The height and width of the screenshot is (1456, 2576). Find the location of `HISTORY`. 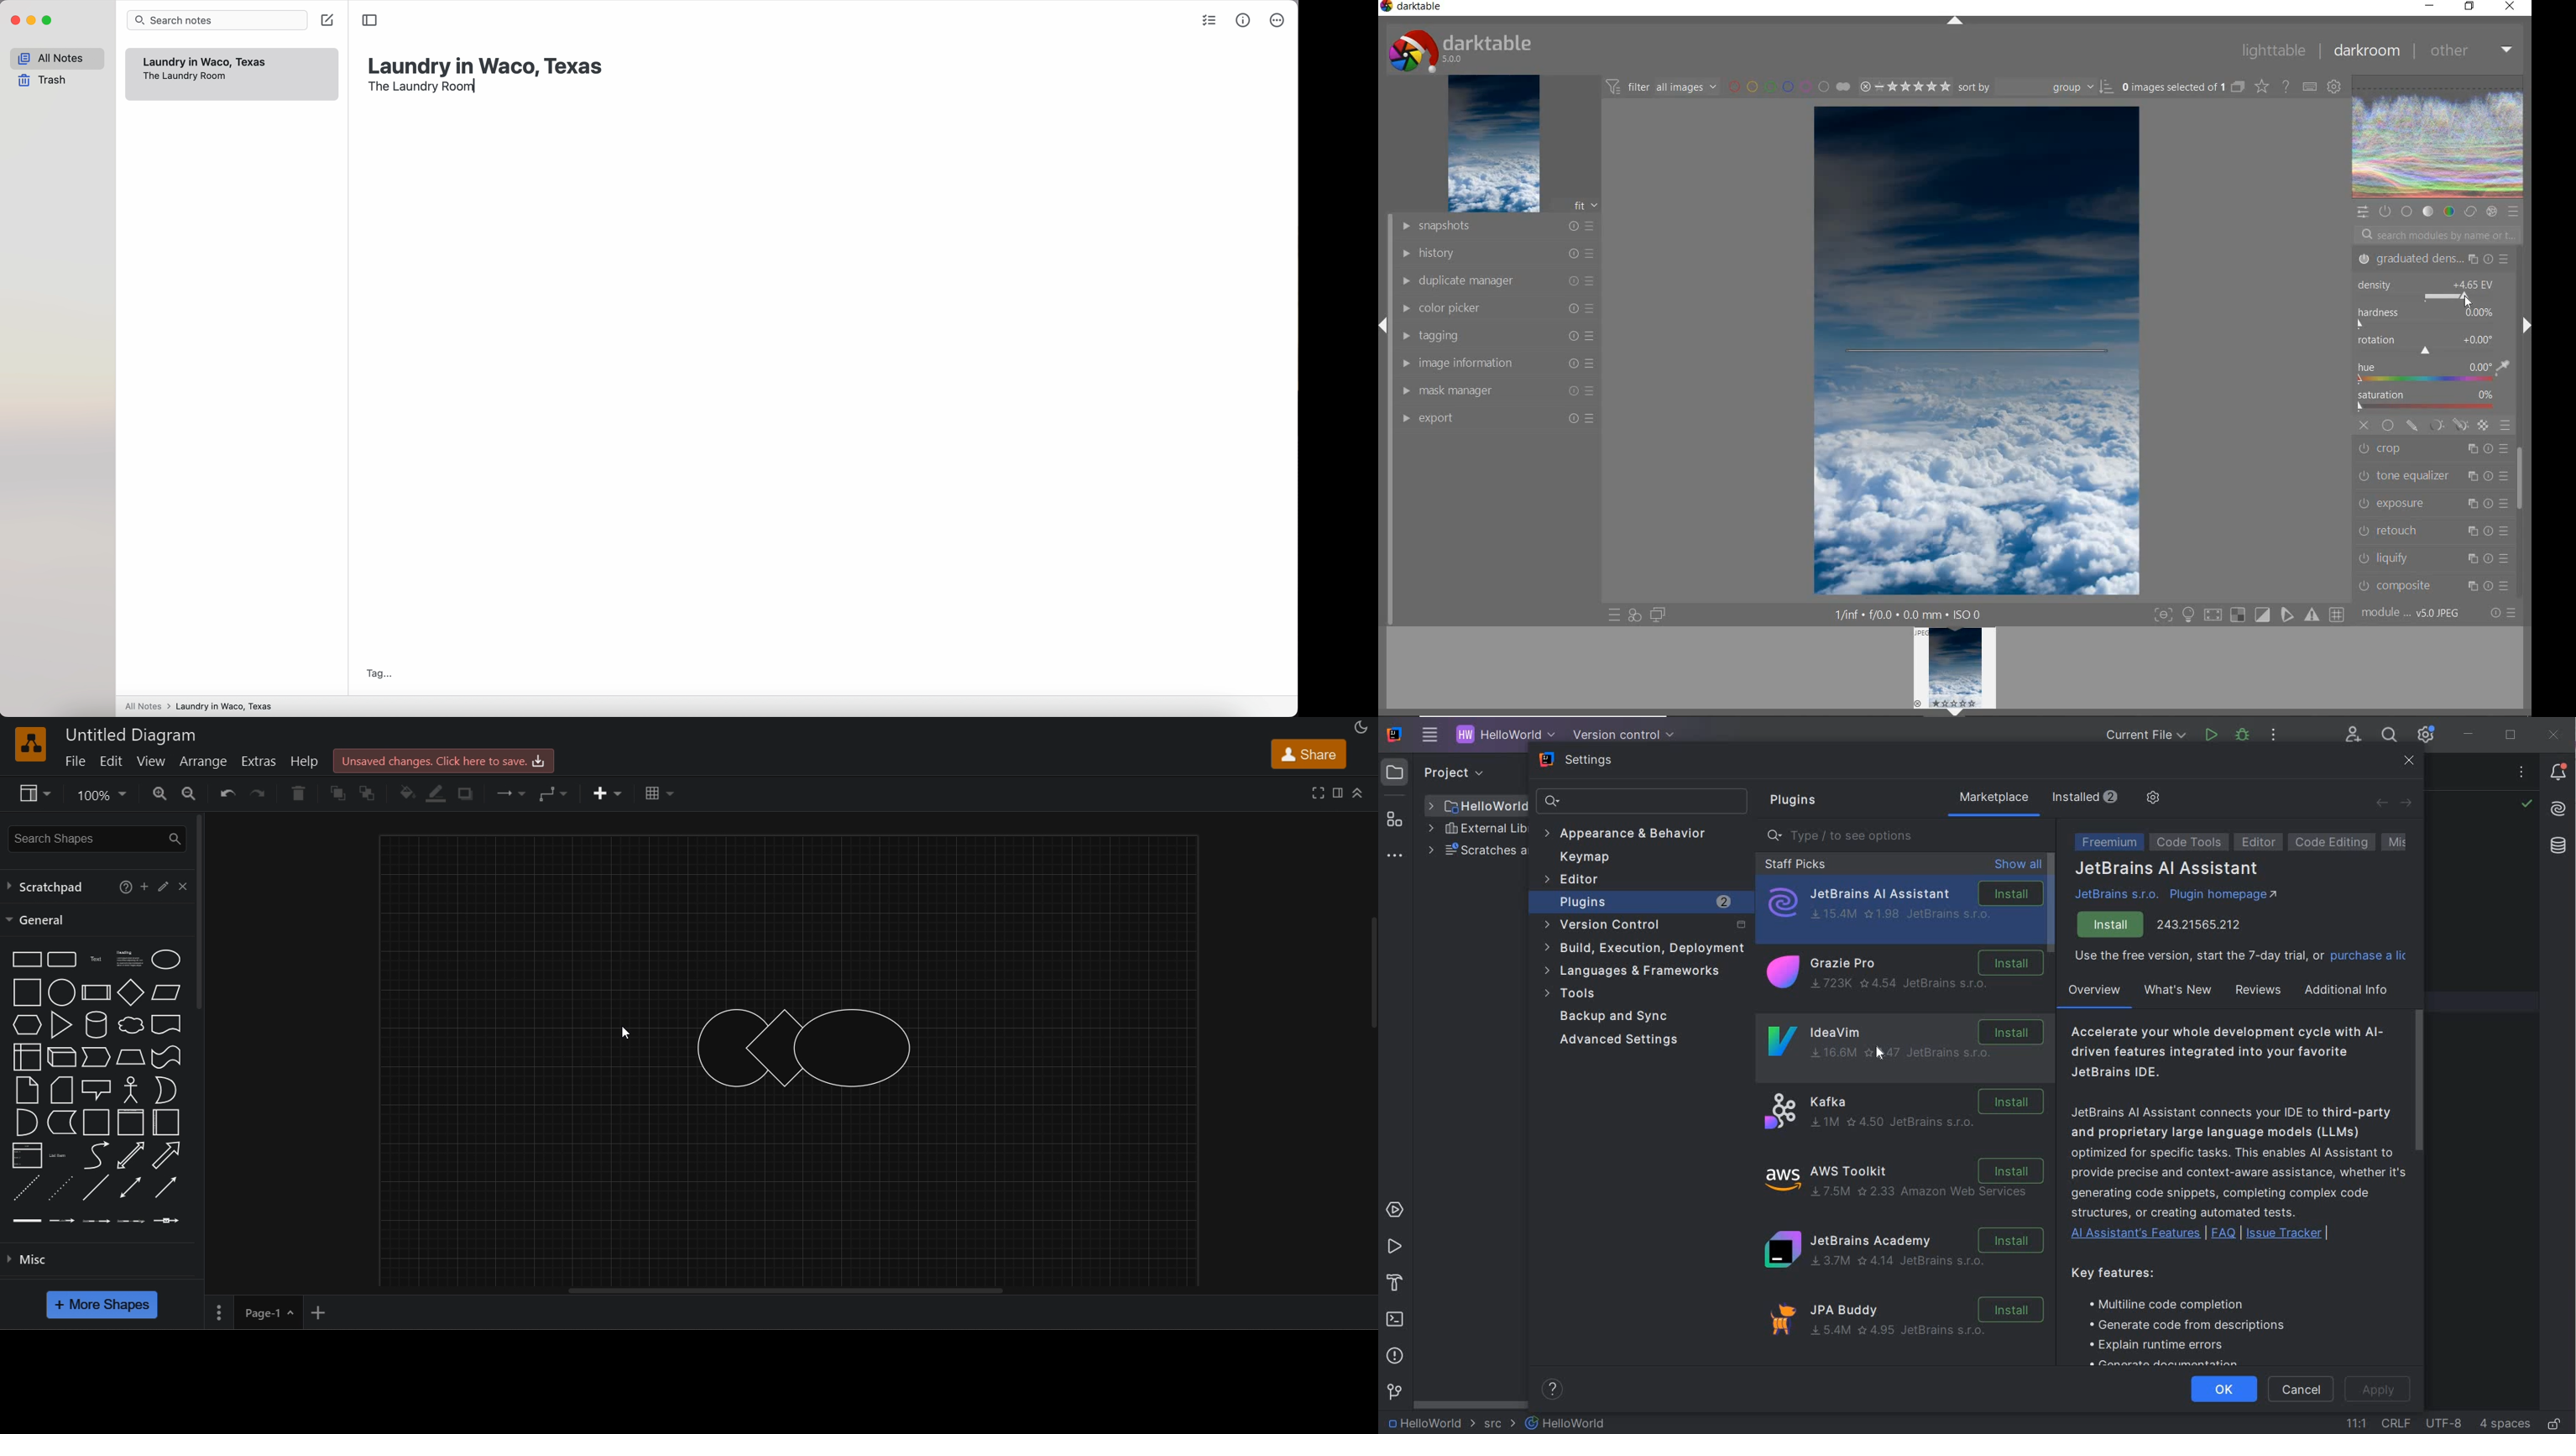

HISTORY is located at coordinates (1496, 252).